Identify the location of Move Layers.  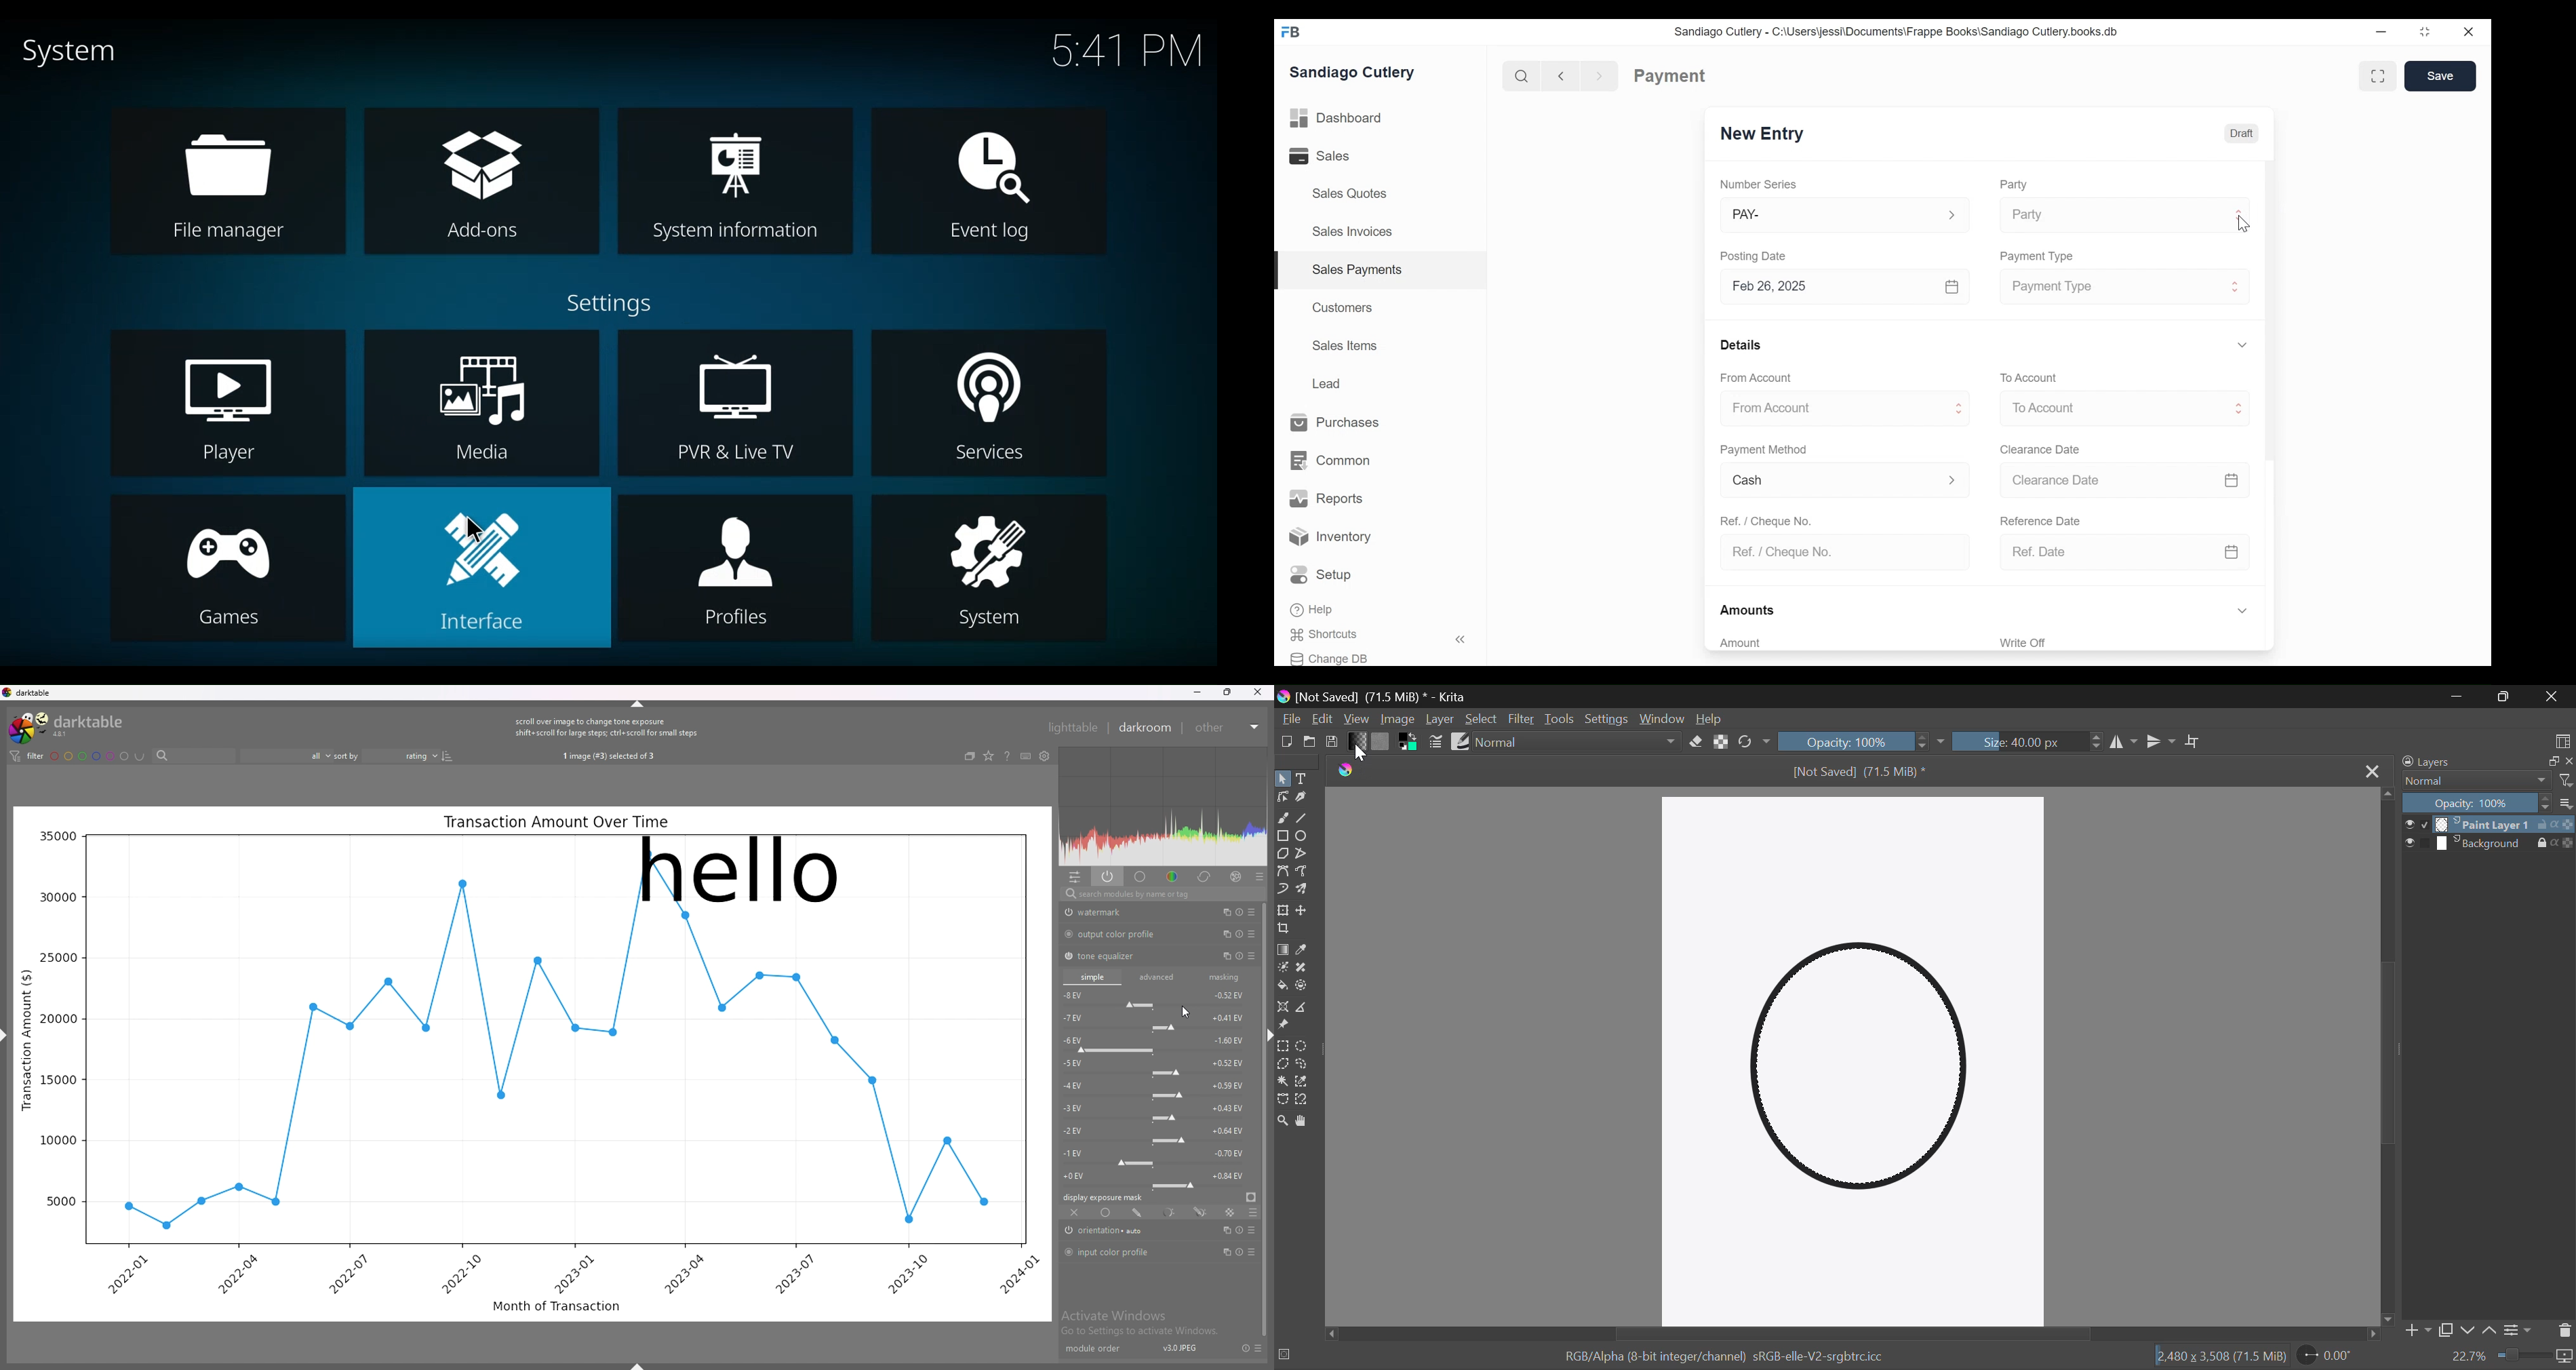
(1304, 912).